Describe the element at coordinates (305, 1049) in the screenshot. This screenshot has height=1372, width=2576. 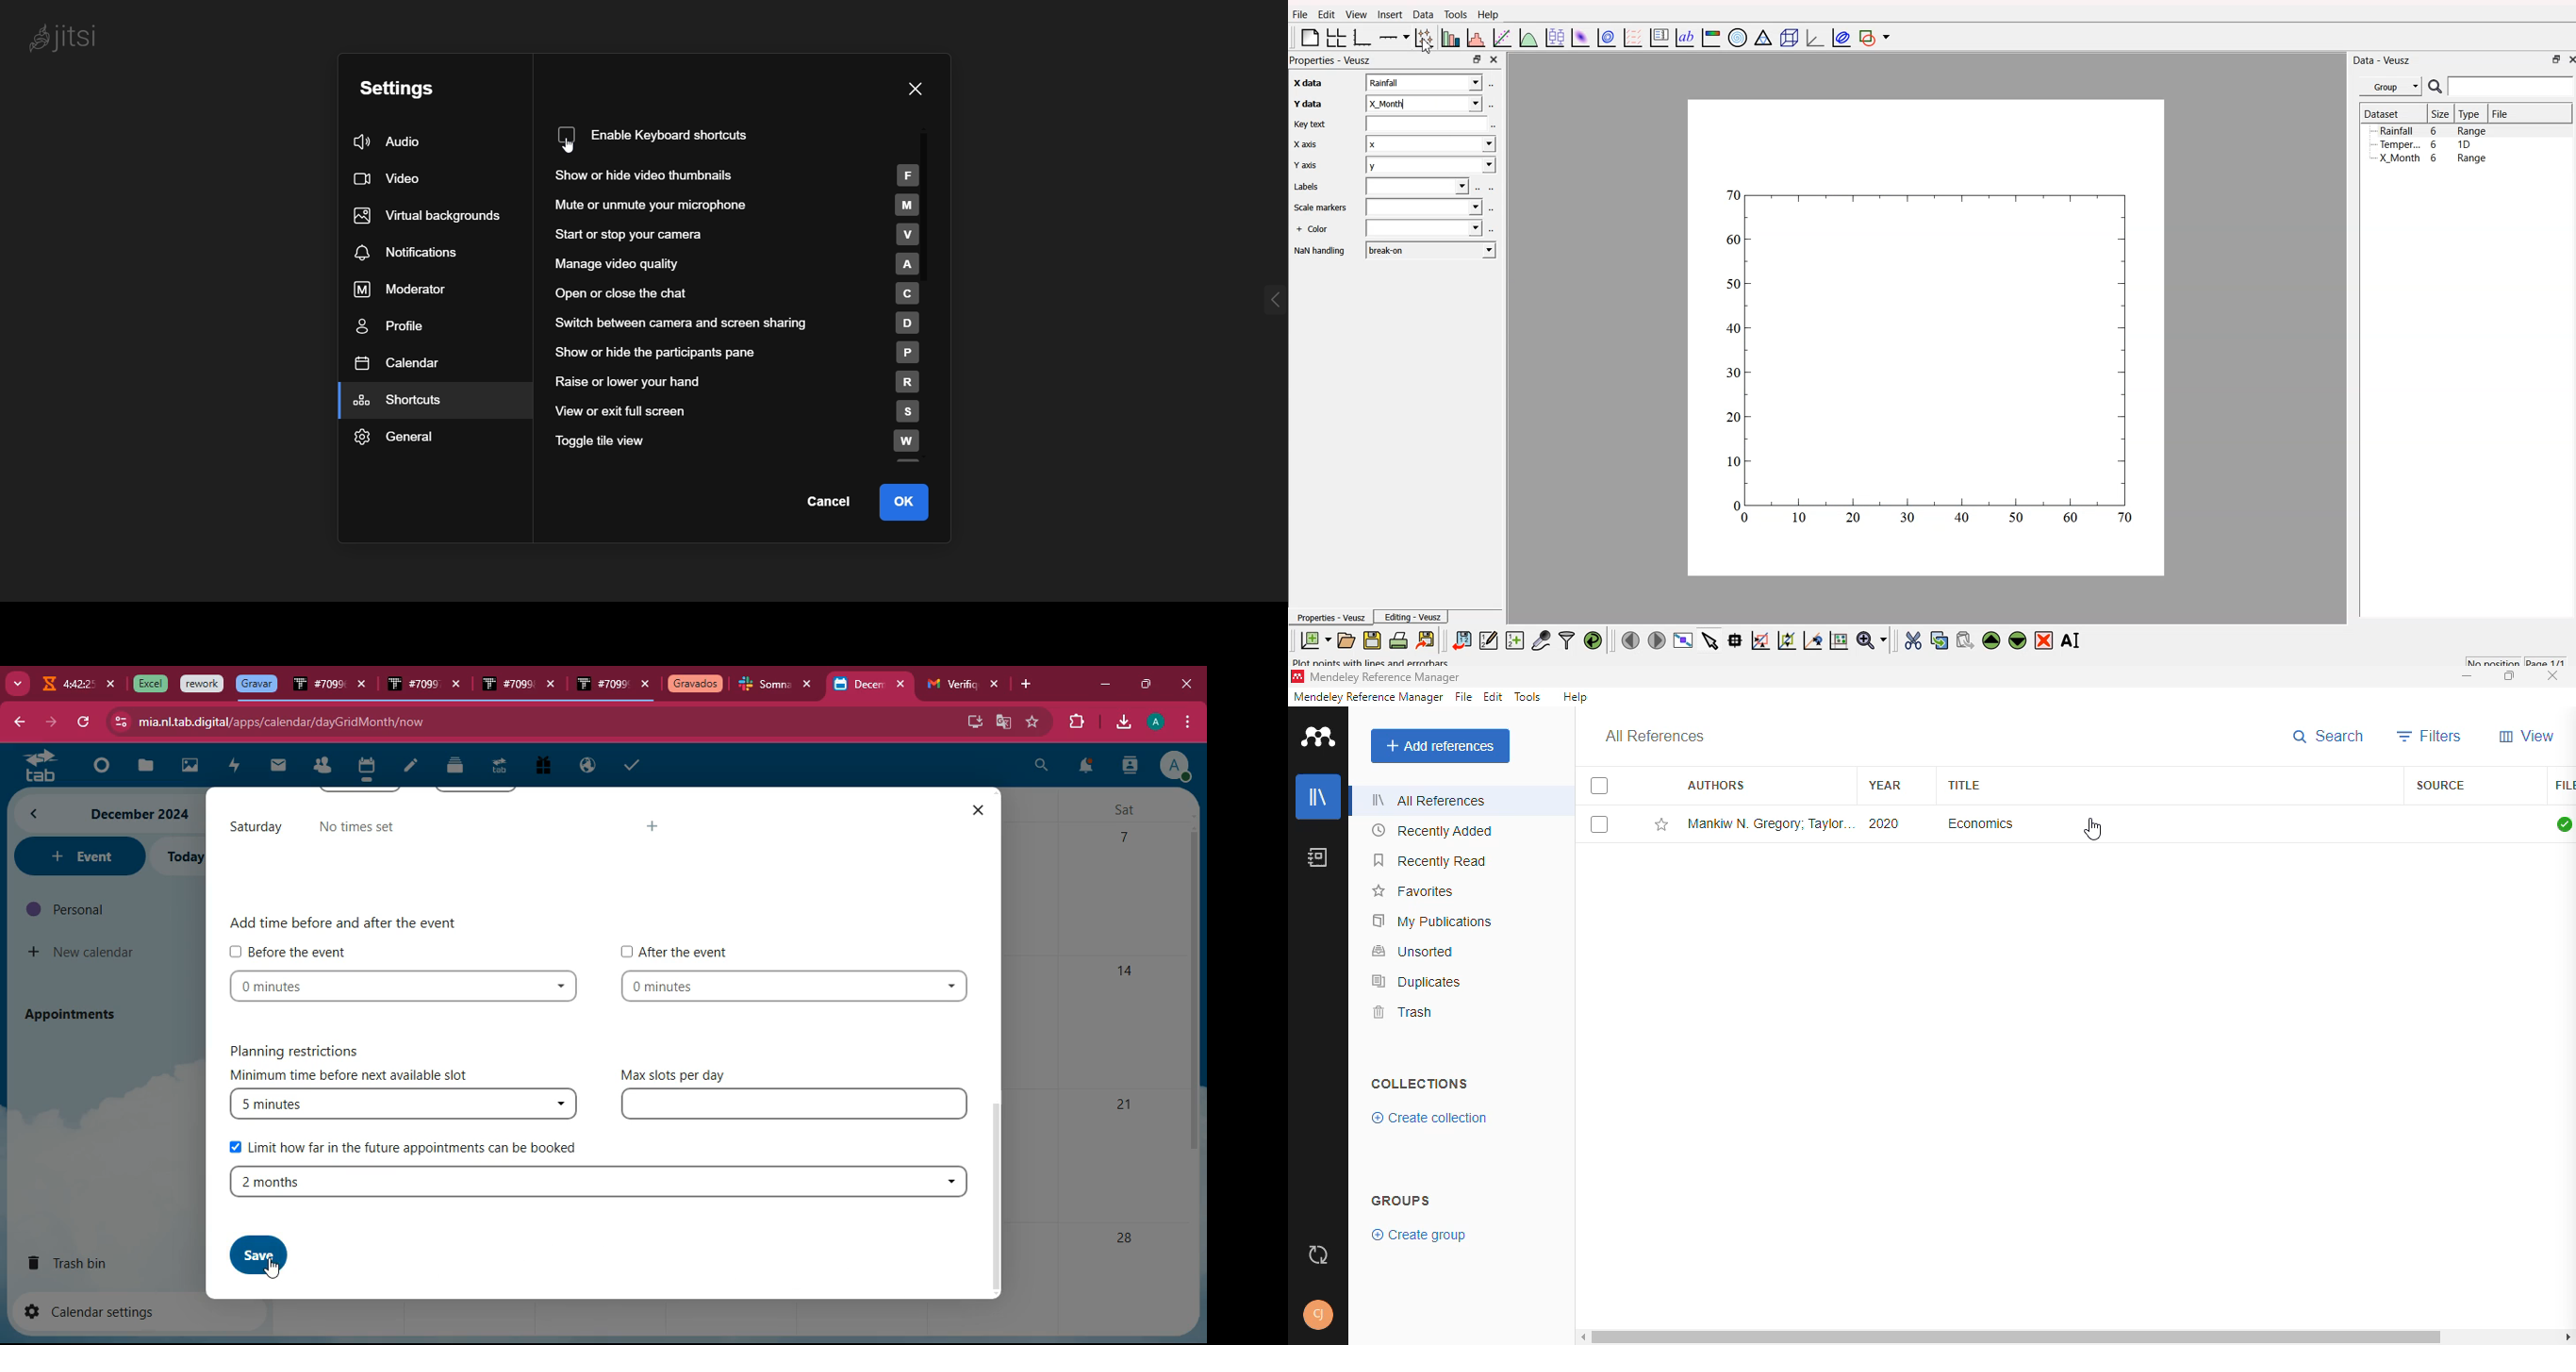
I see `planning restrictions` at that location.